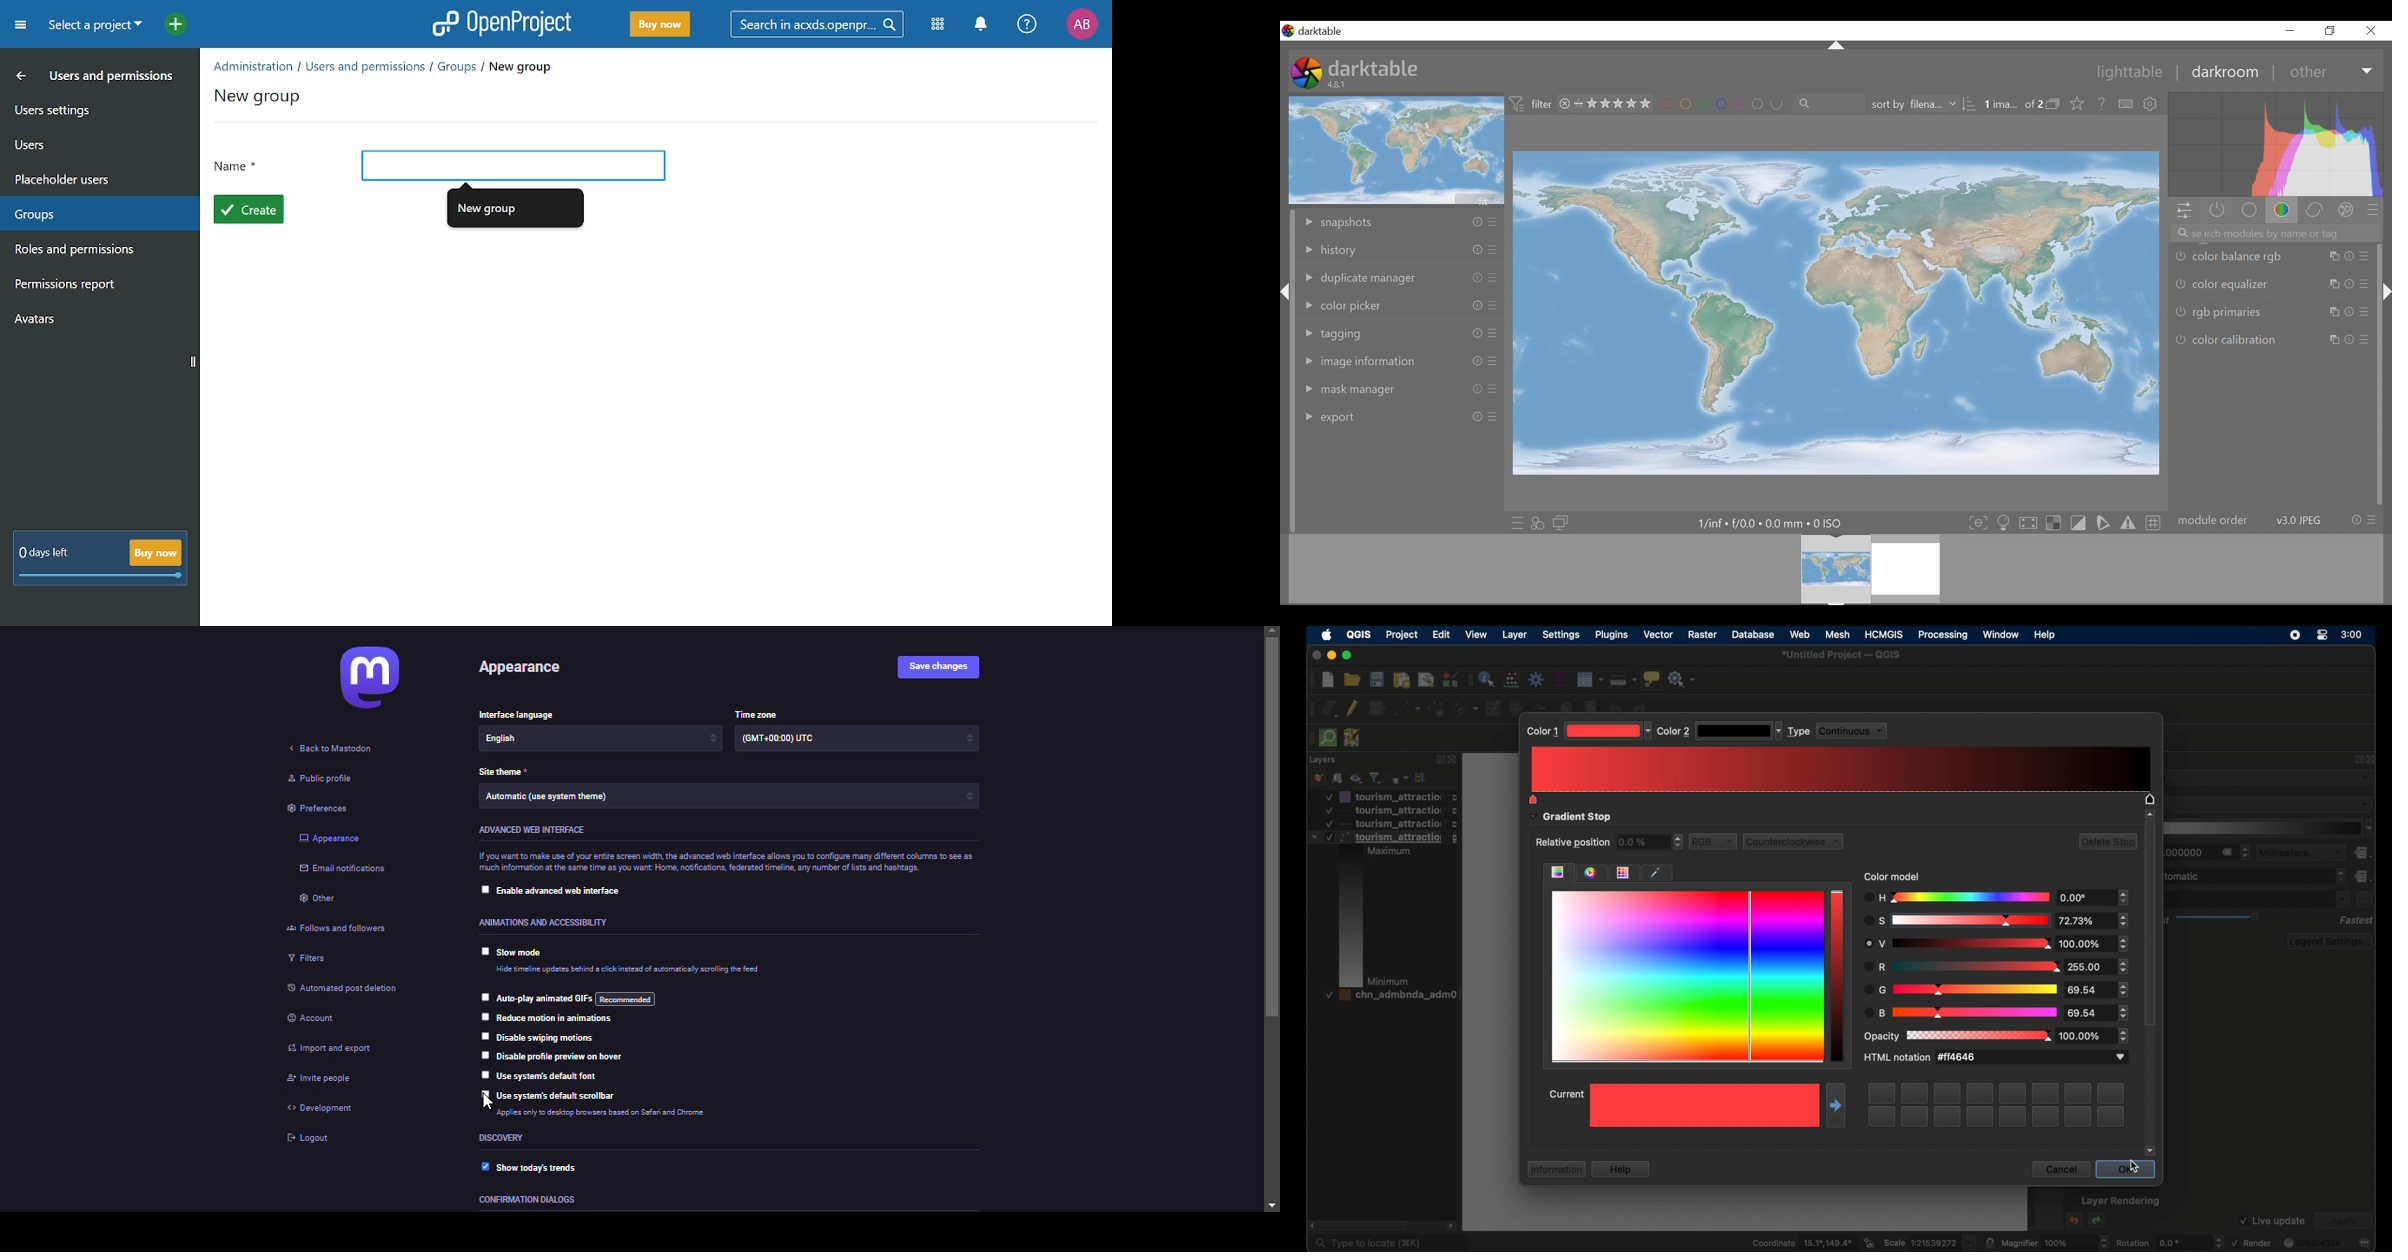 This screenshot has height=1260, width=2408. Describe the element at coordinates (1924, 104) in the screenshot. I see `sort by` at that location.